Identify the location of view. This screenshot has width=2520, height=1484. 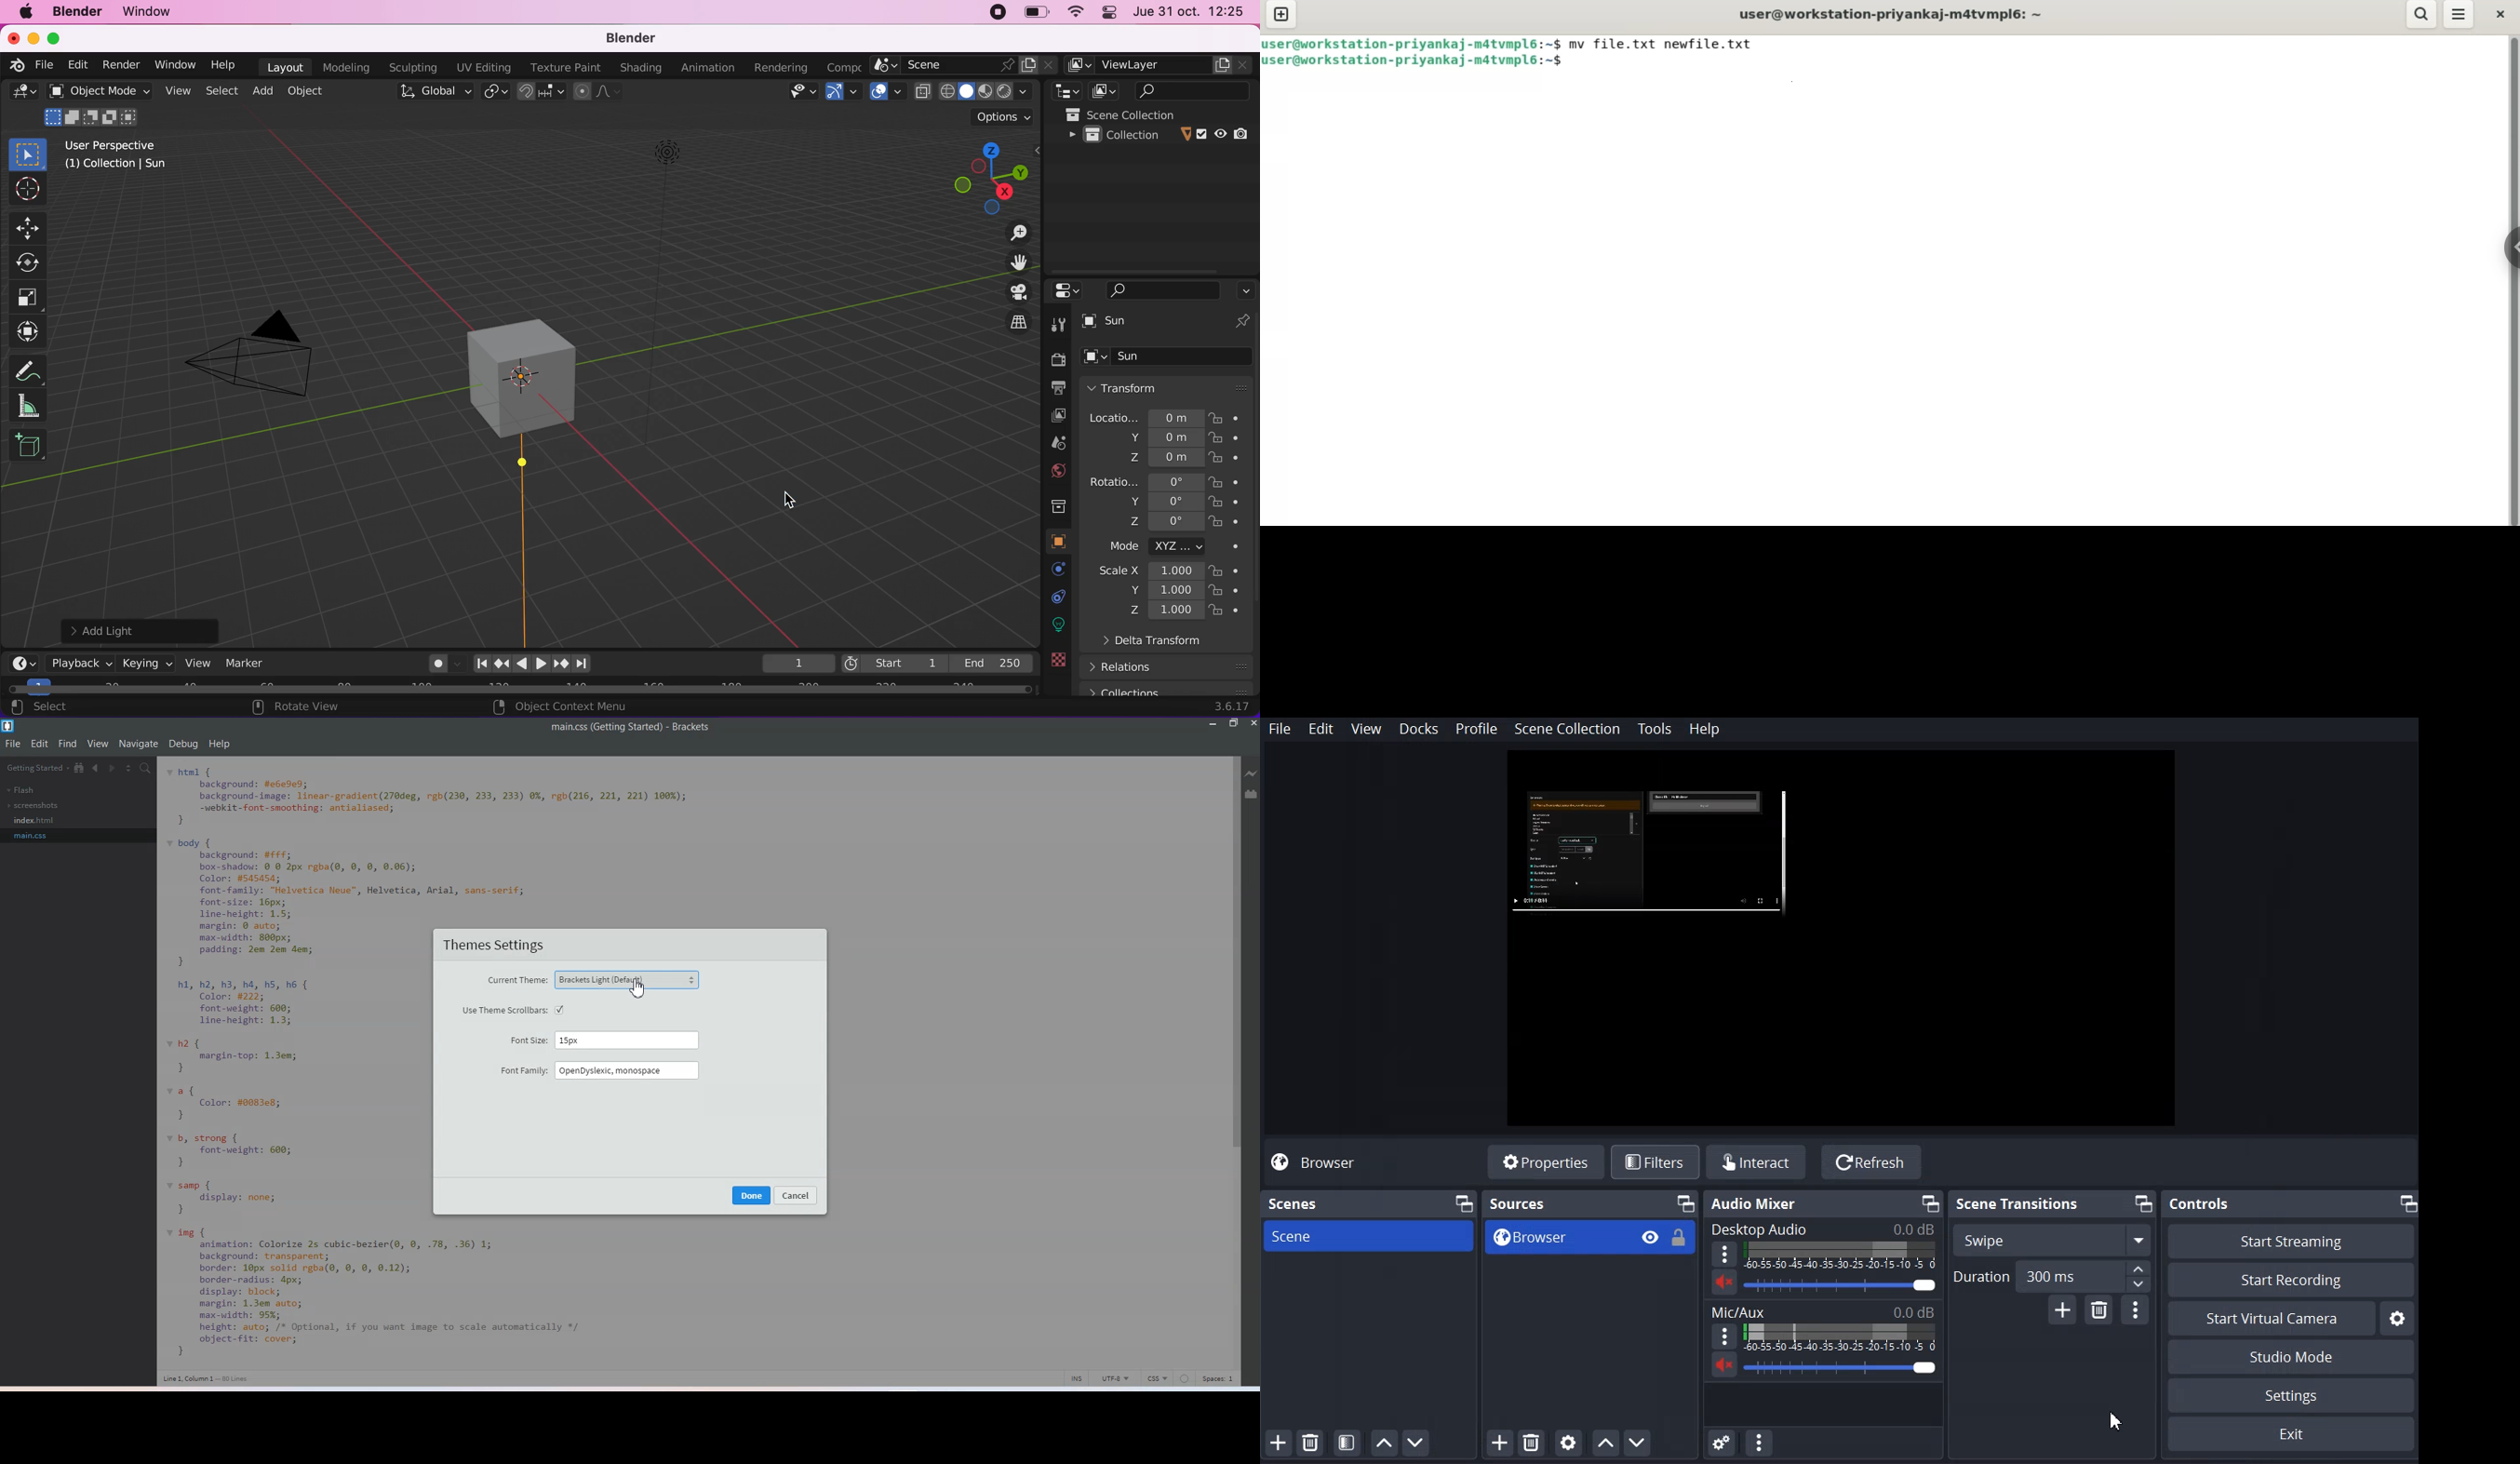
(179, 91).